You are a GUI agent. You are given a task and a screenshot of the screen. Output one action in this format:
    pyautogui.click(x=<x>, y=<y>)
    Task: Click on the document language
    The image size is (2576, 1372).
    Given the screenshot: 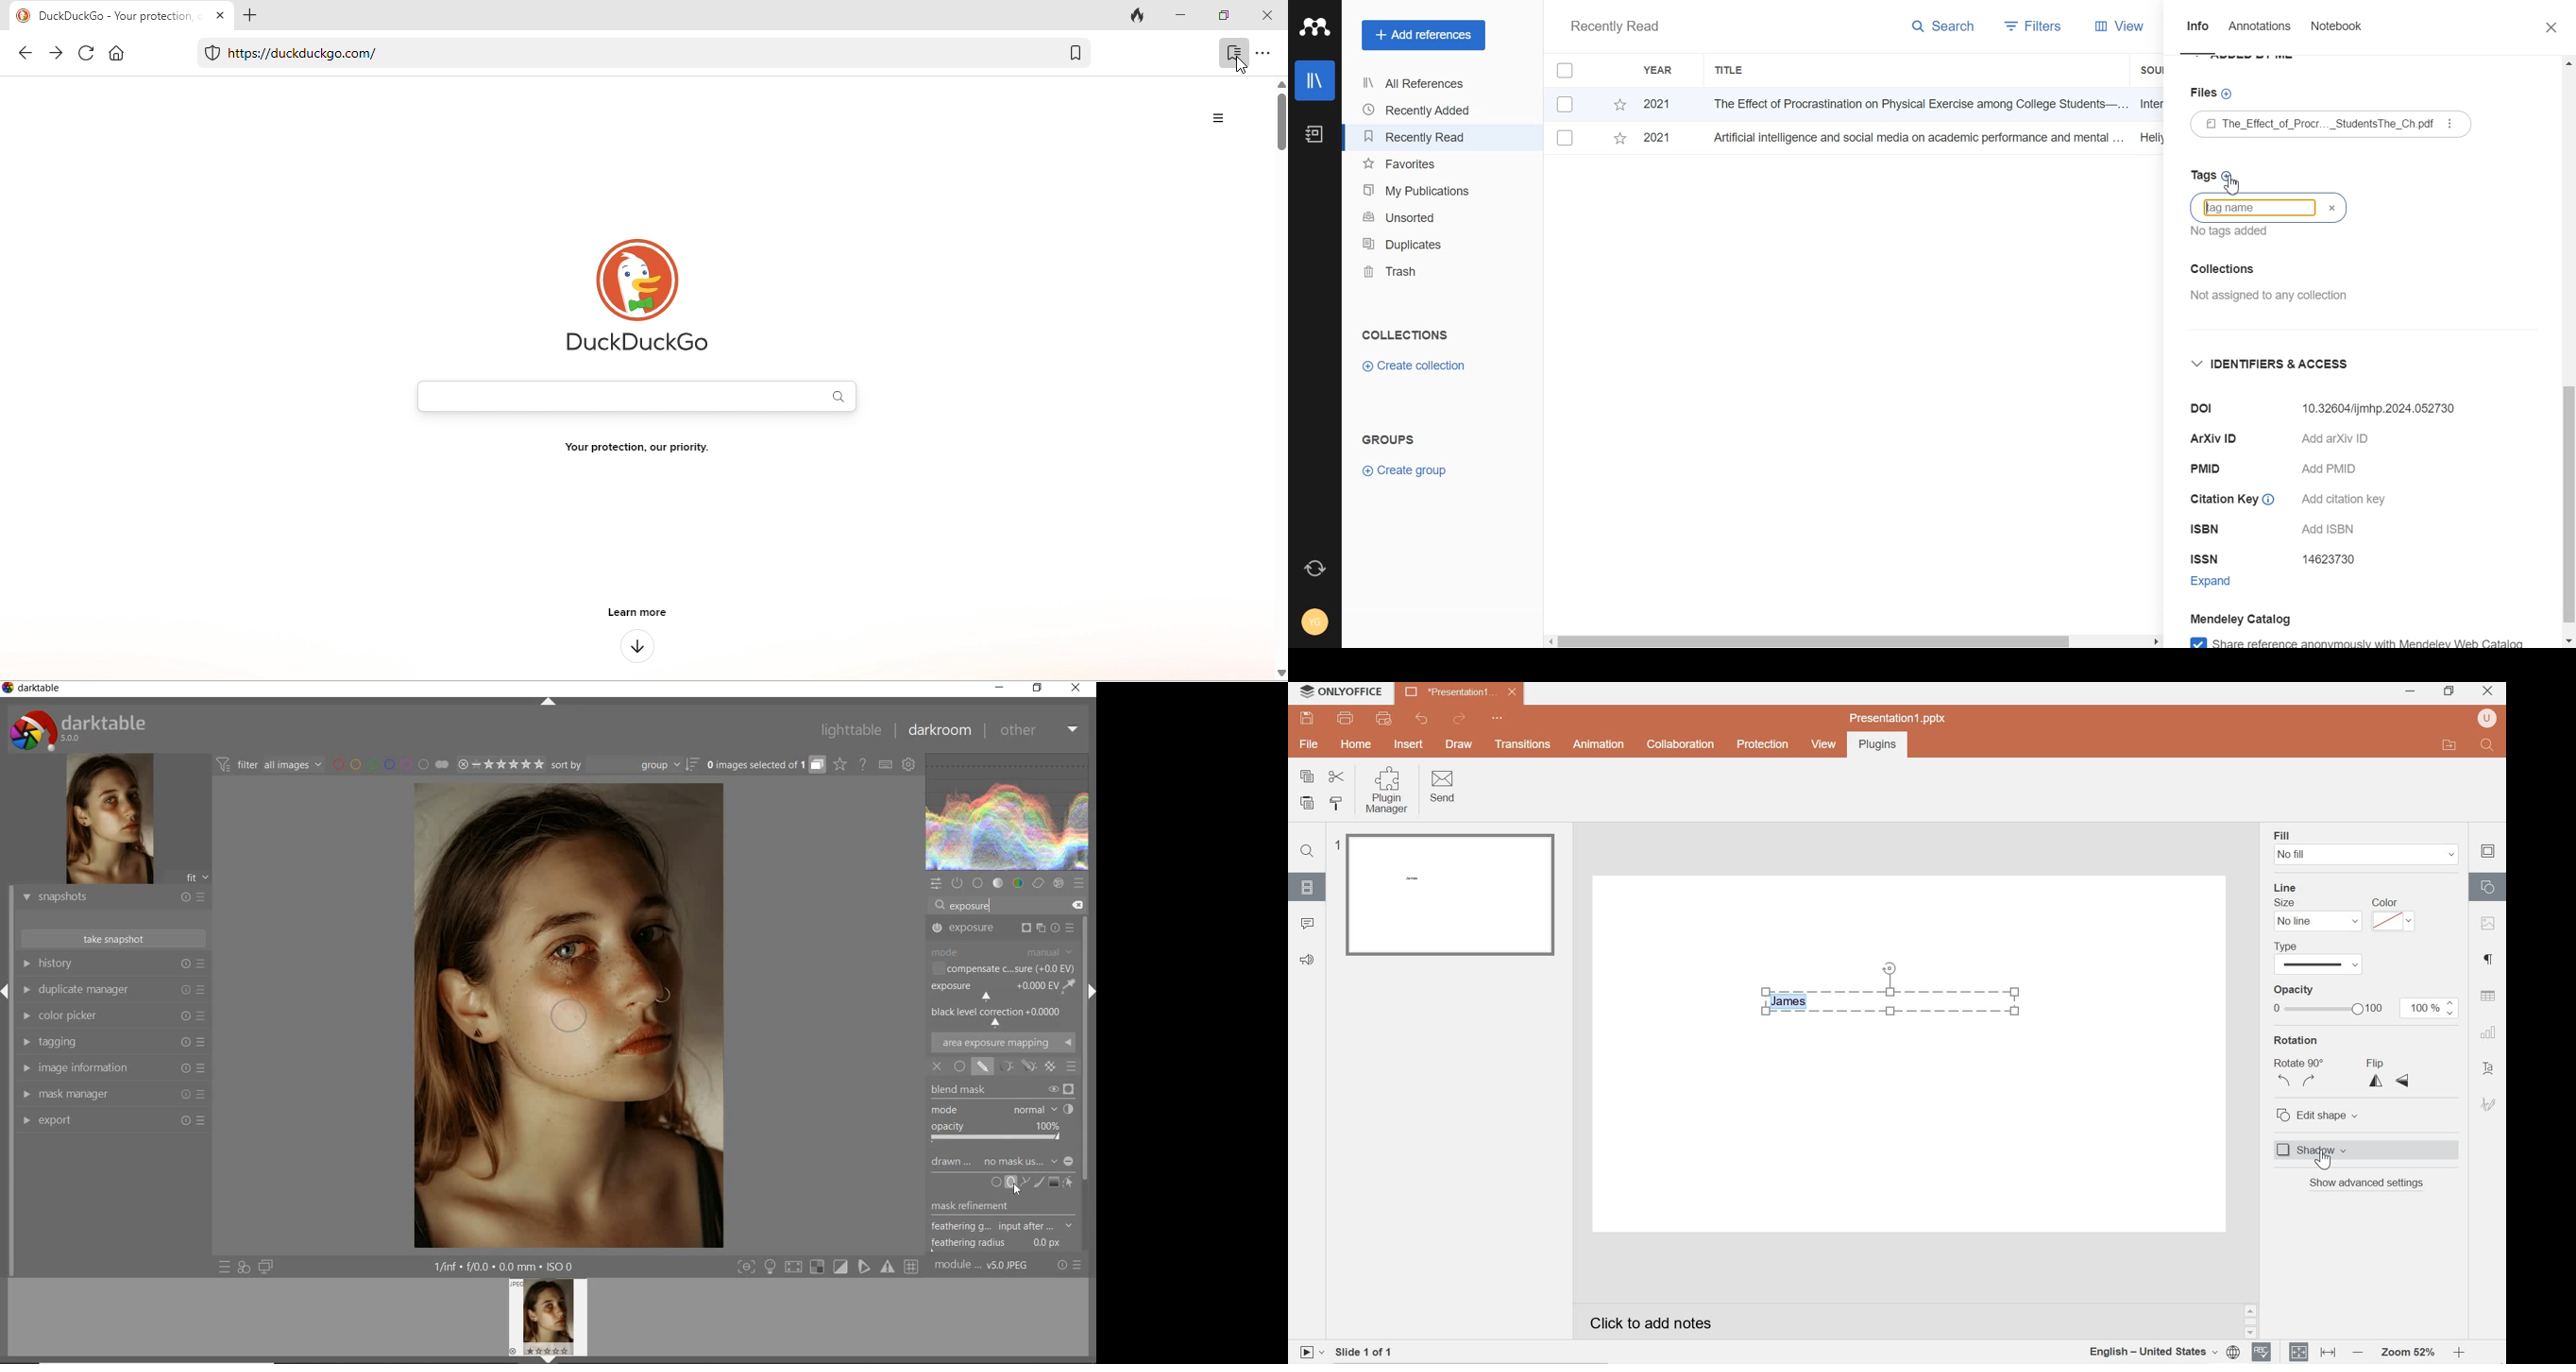 What is the action you would take?
    pyautogui.click(x=2165, y=1351)
    